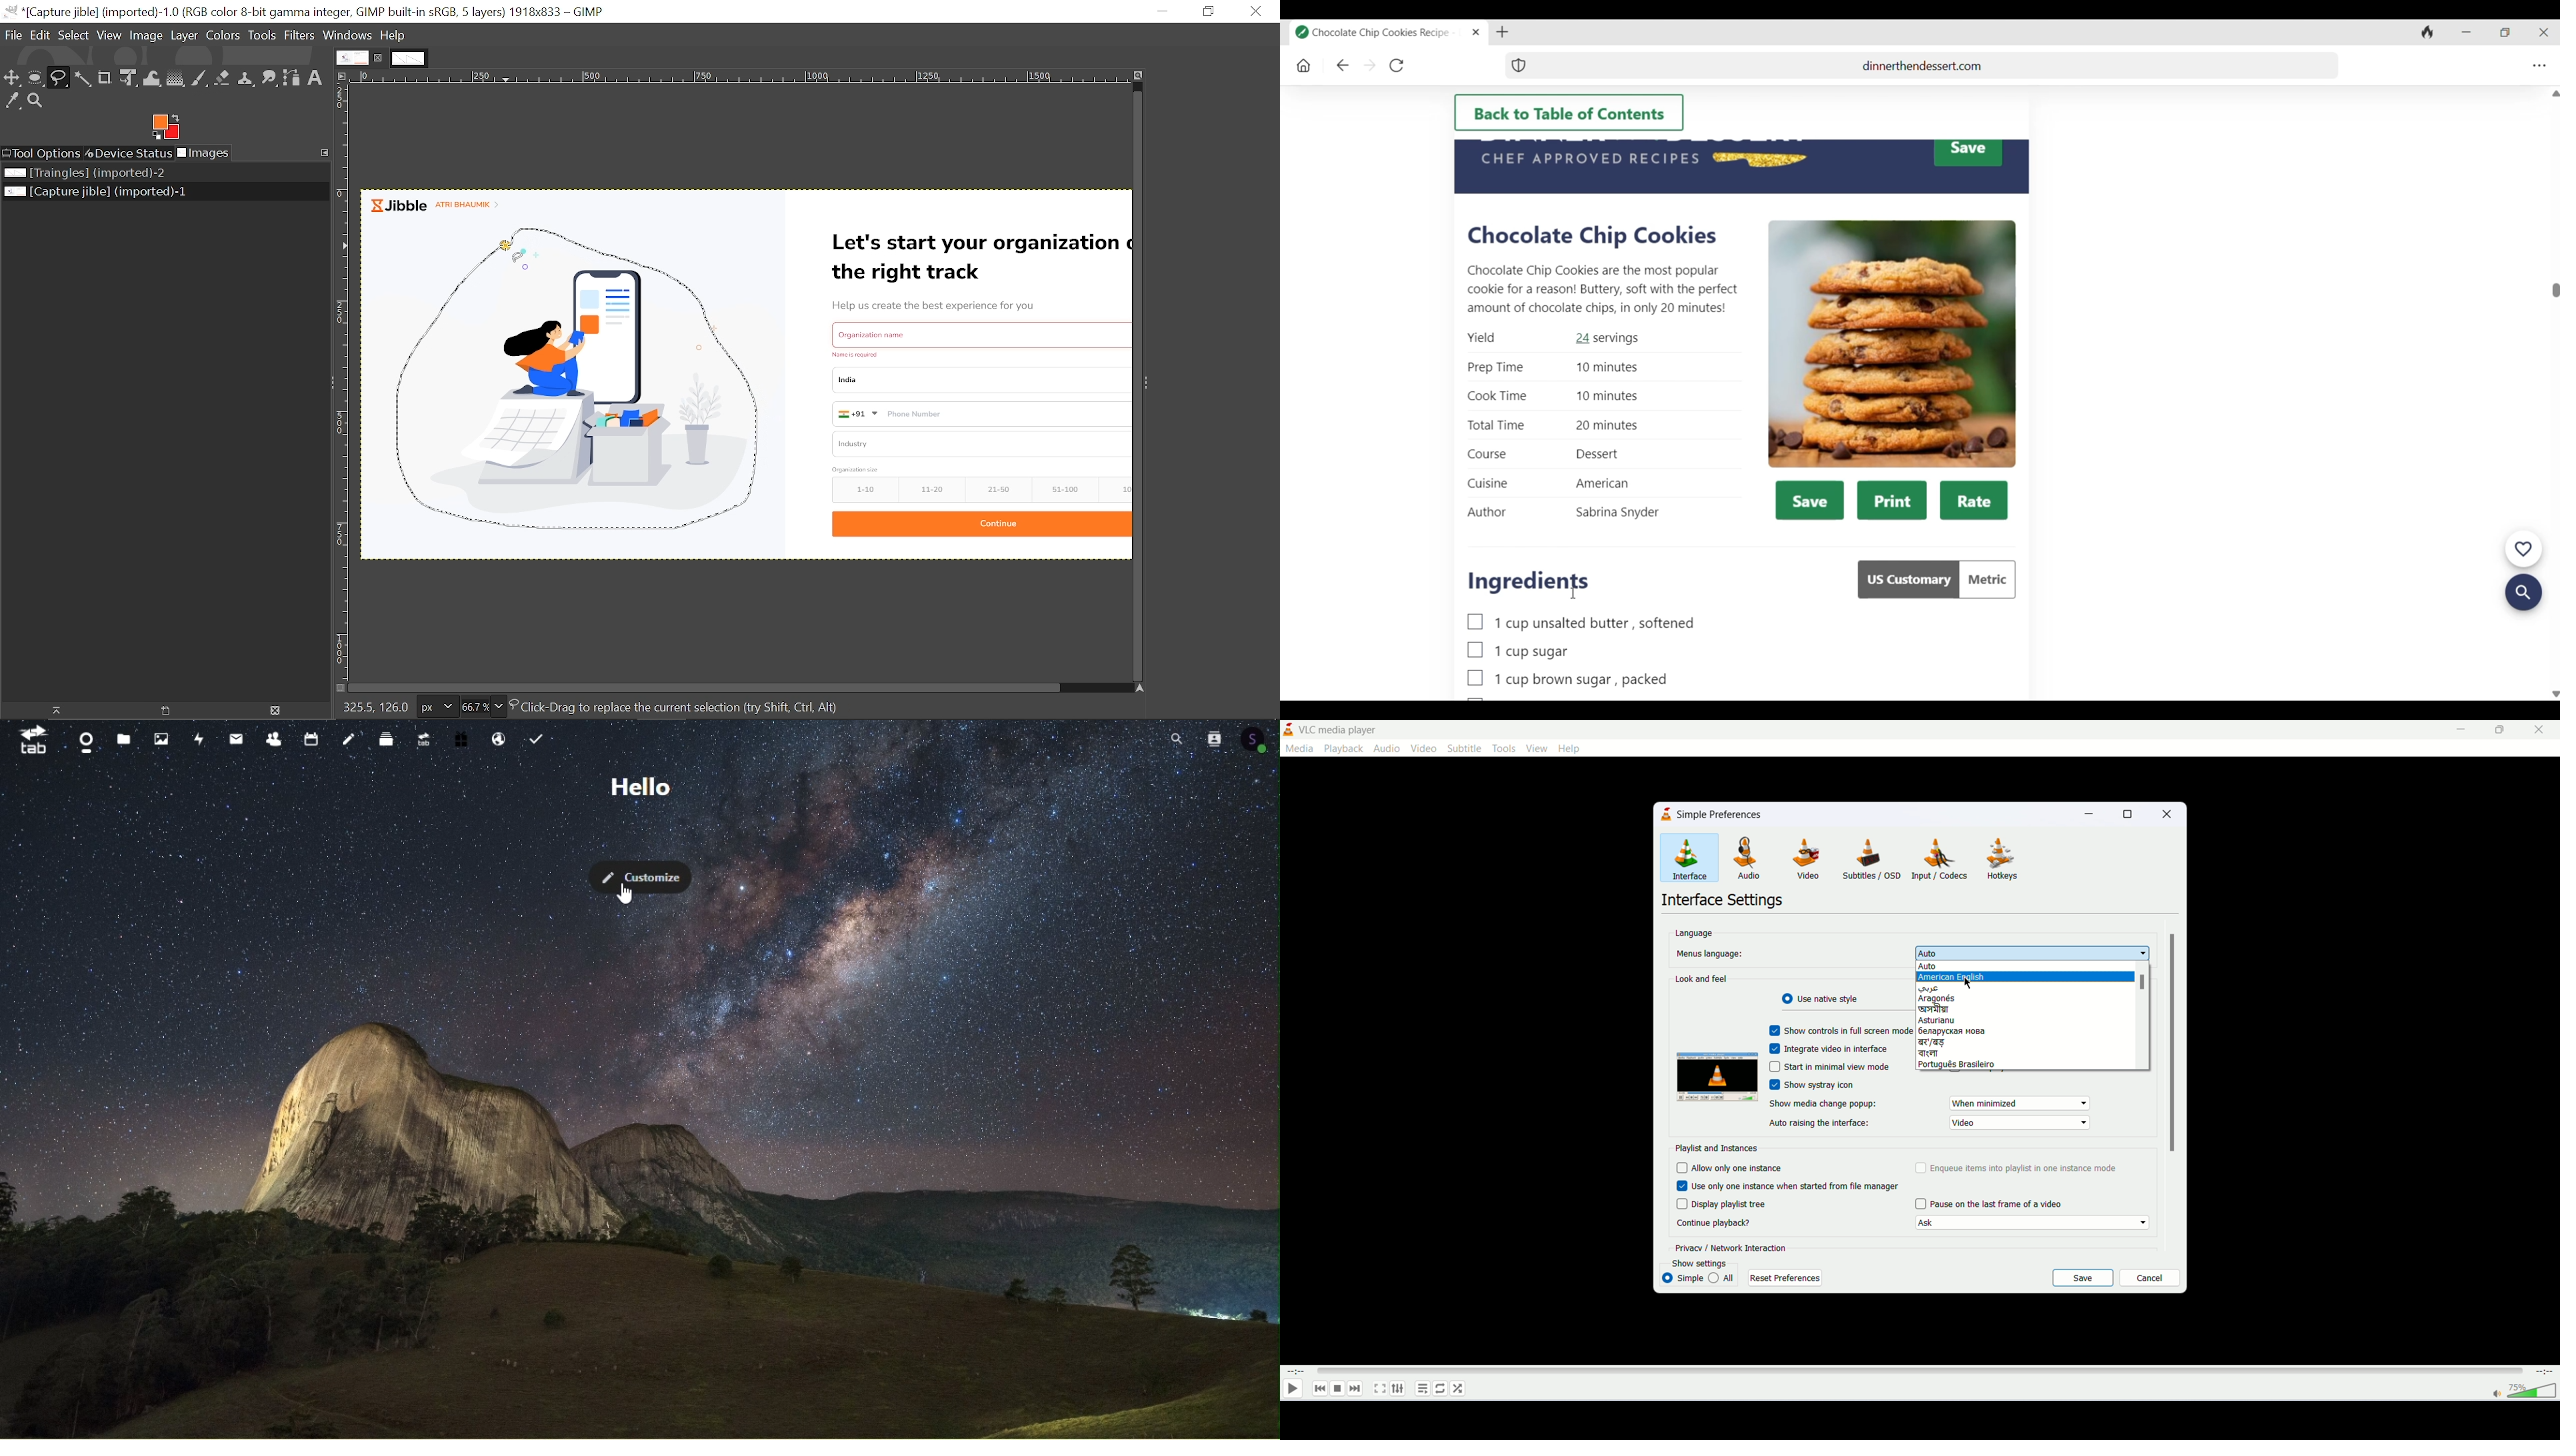 The image size is (2576, 1456). I want to click on reset preferences, so click(1783, 1278).